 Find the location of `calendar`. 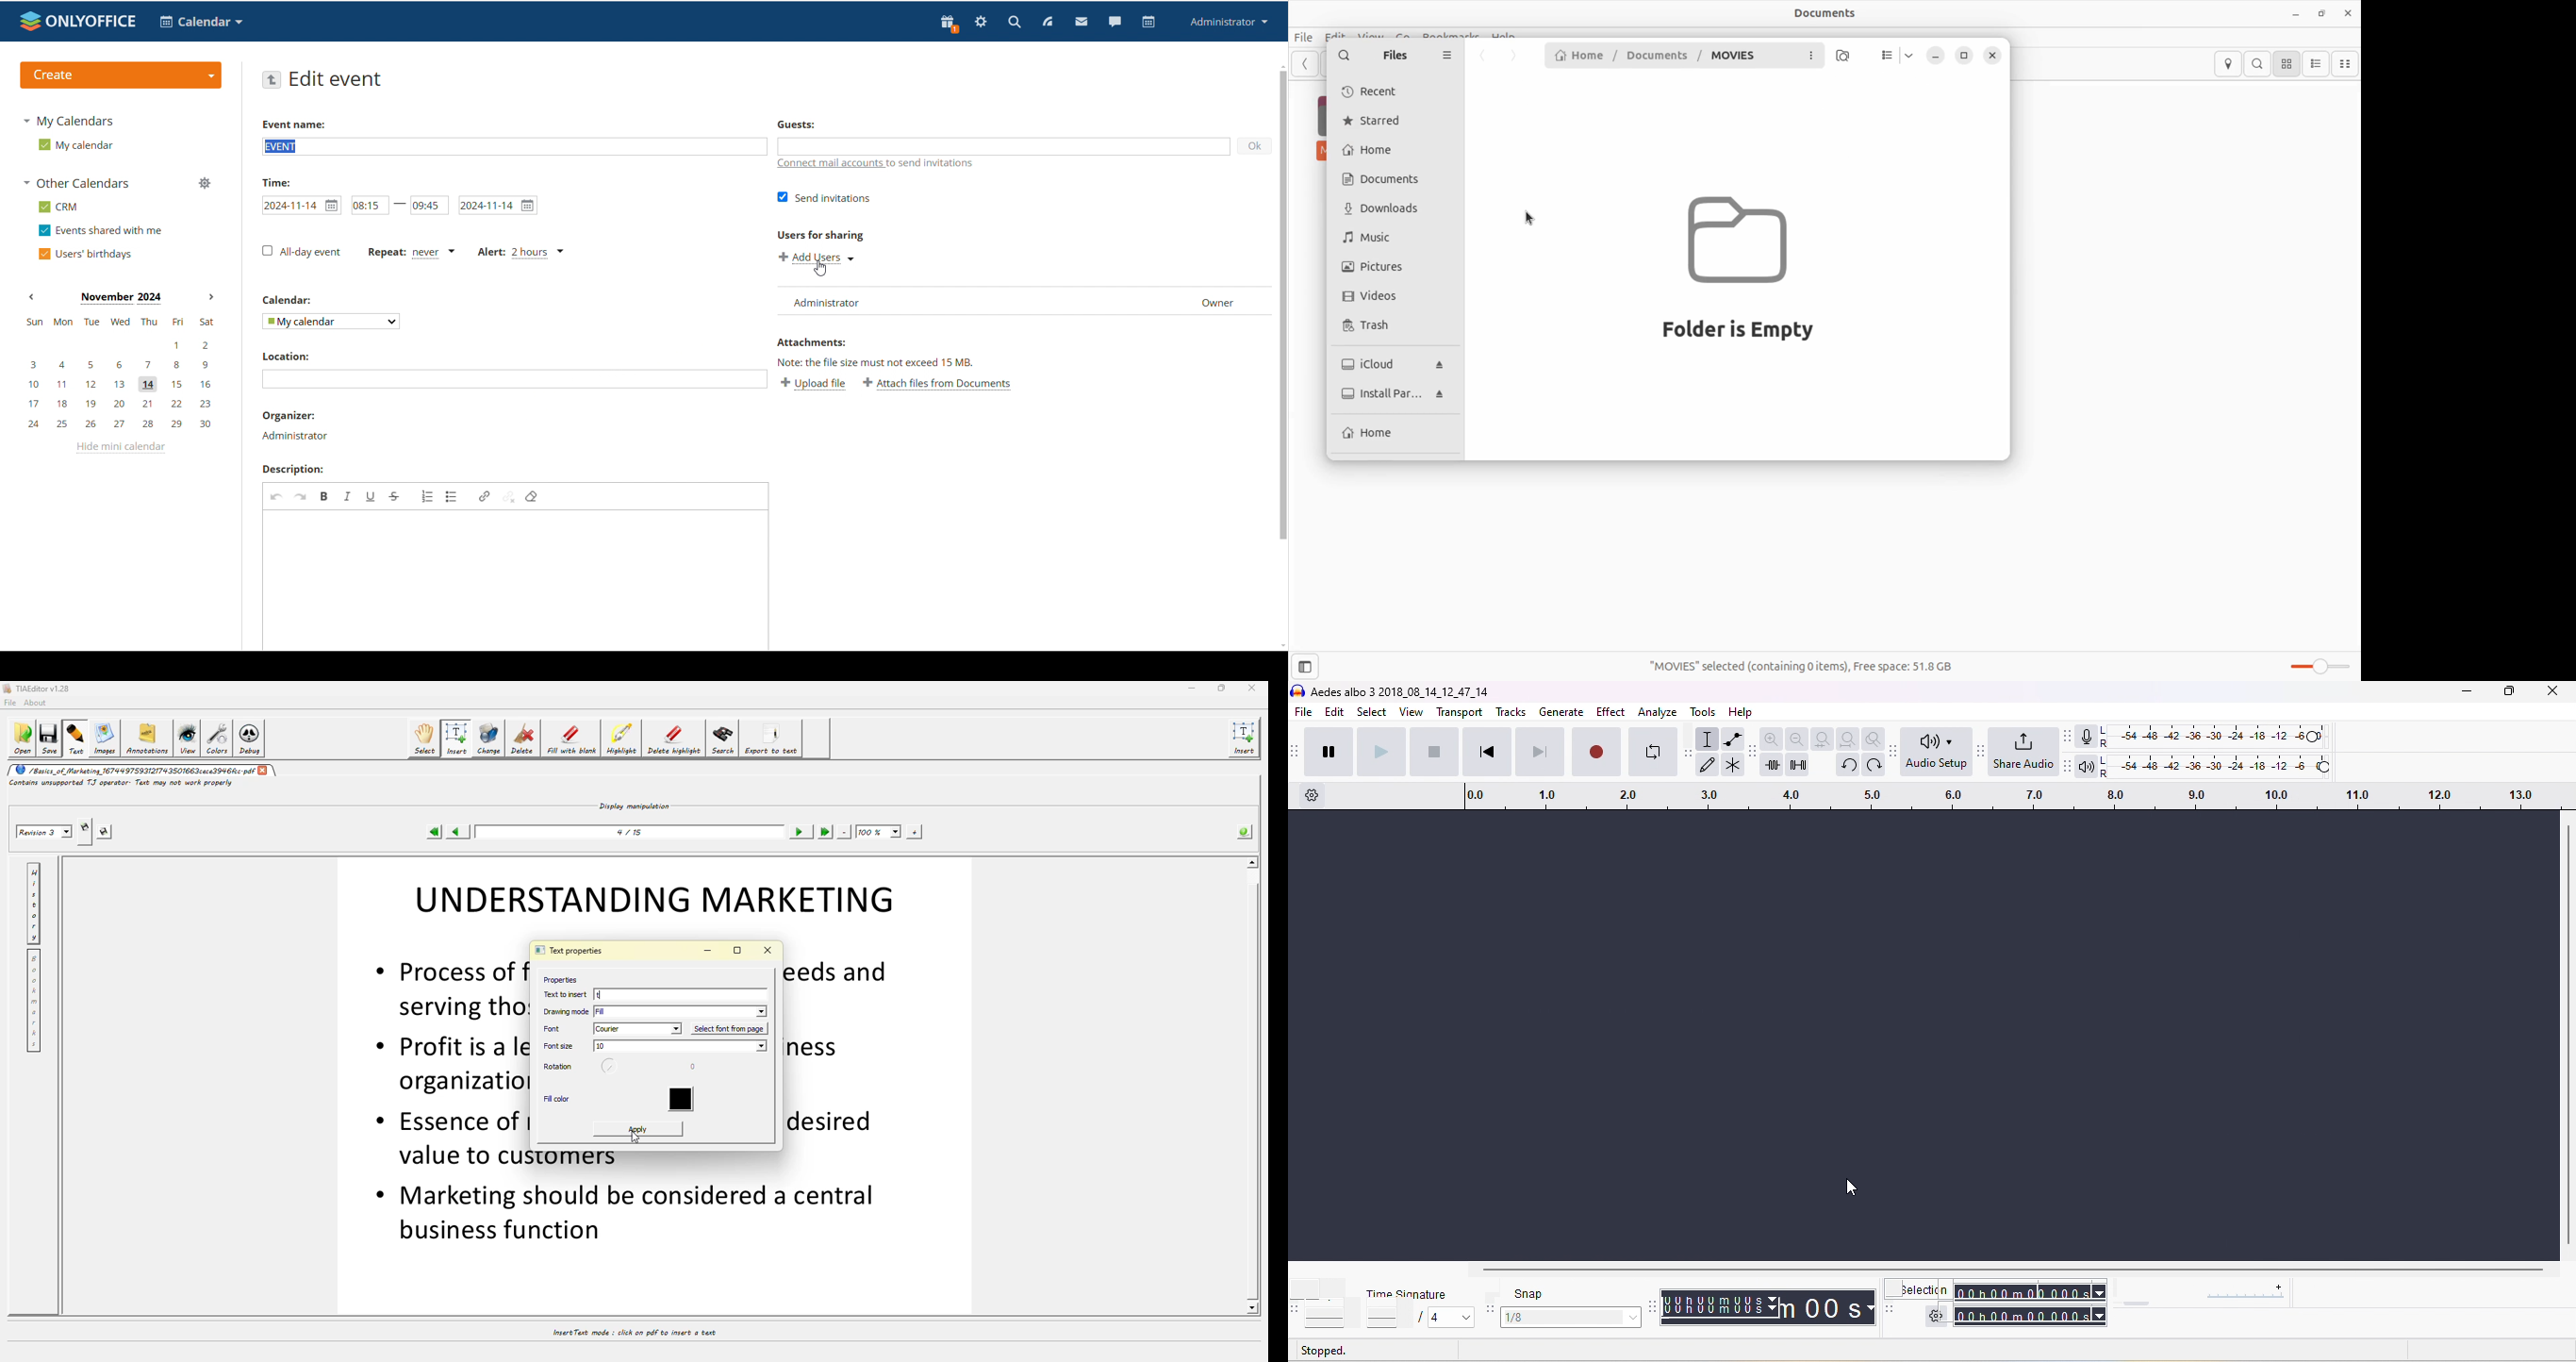

calendar is located at coordinates (1149, 22).